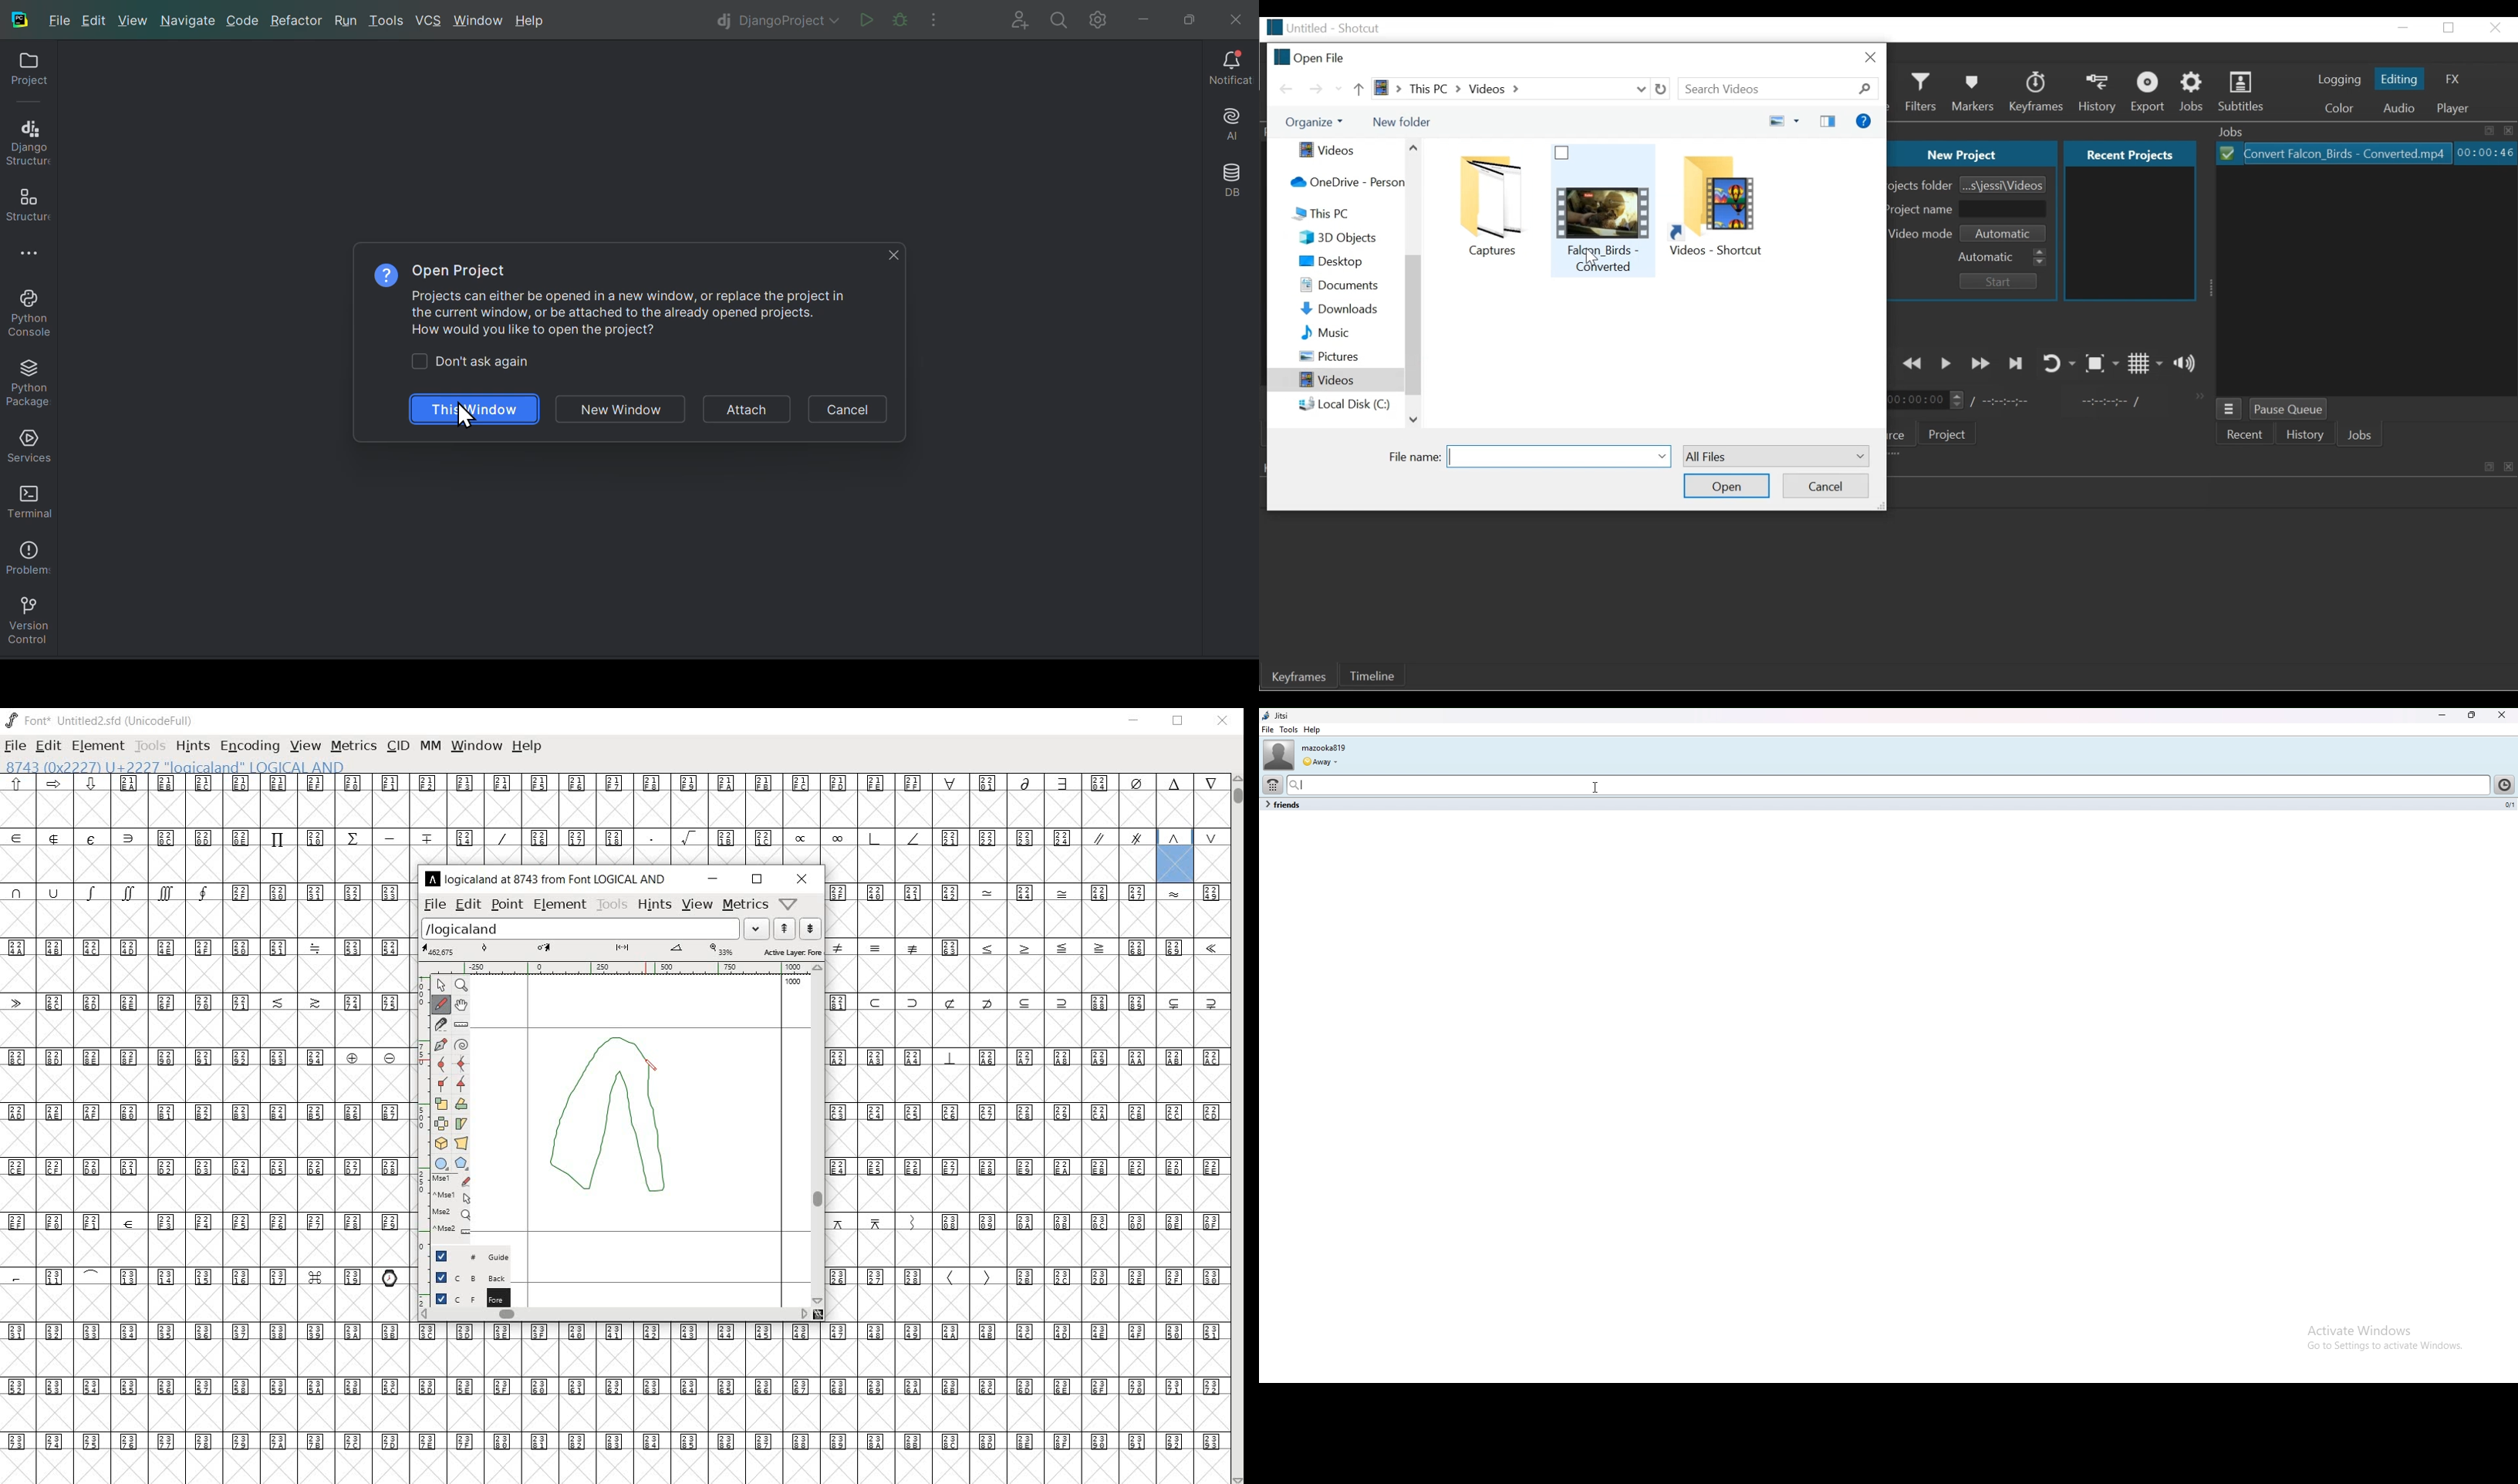 This screenshot has width=2520, height=1484. I want to click on FX, so click(2450, 79).